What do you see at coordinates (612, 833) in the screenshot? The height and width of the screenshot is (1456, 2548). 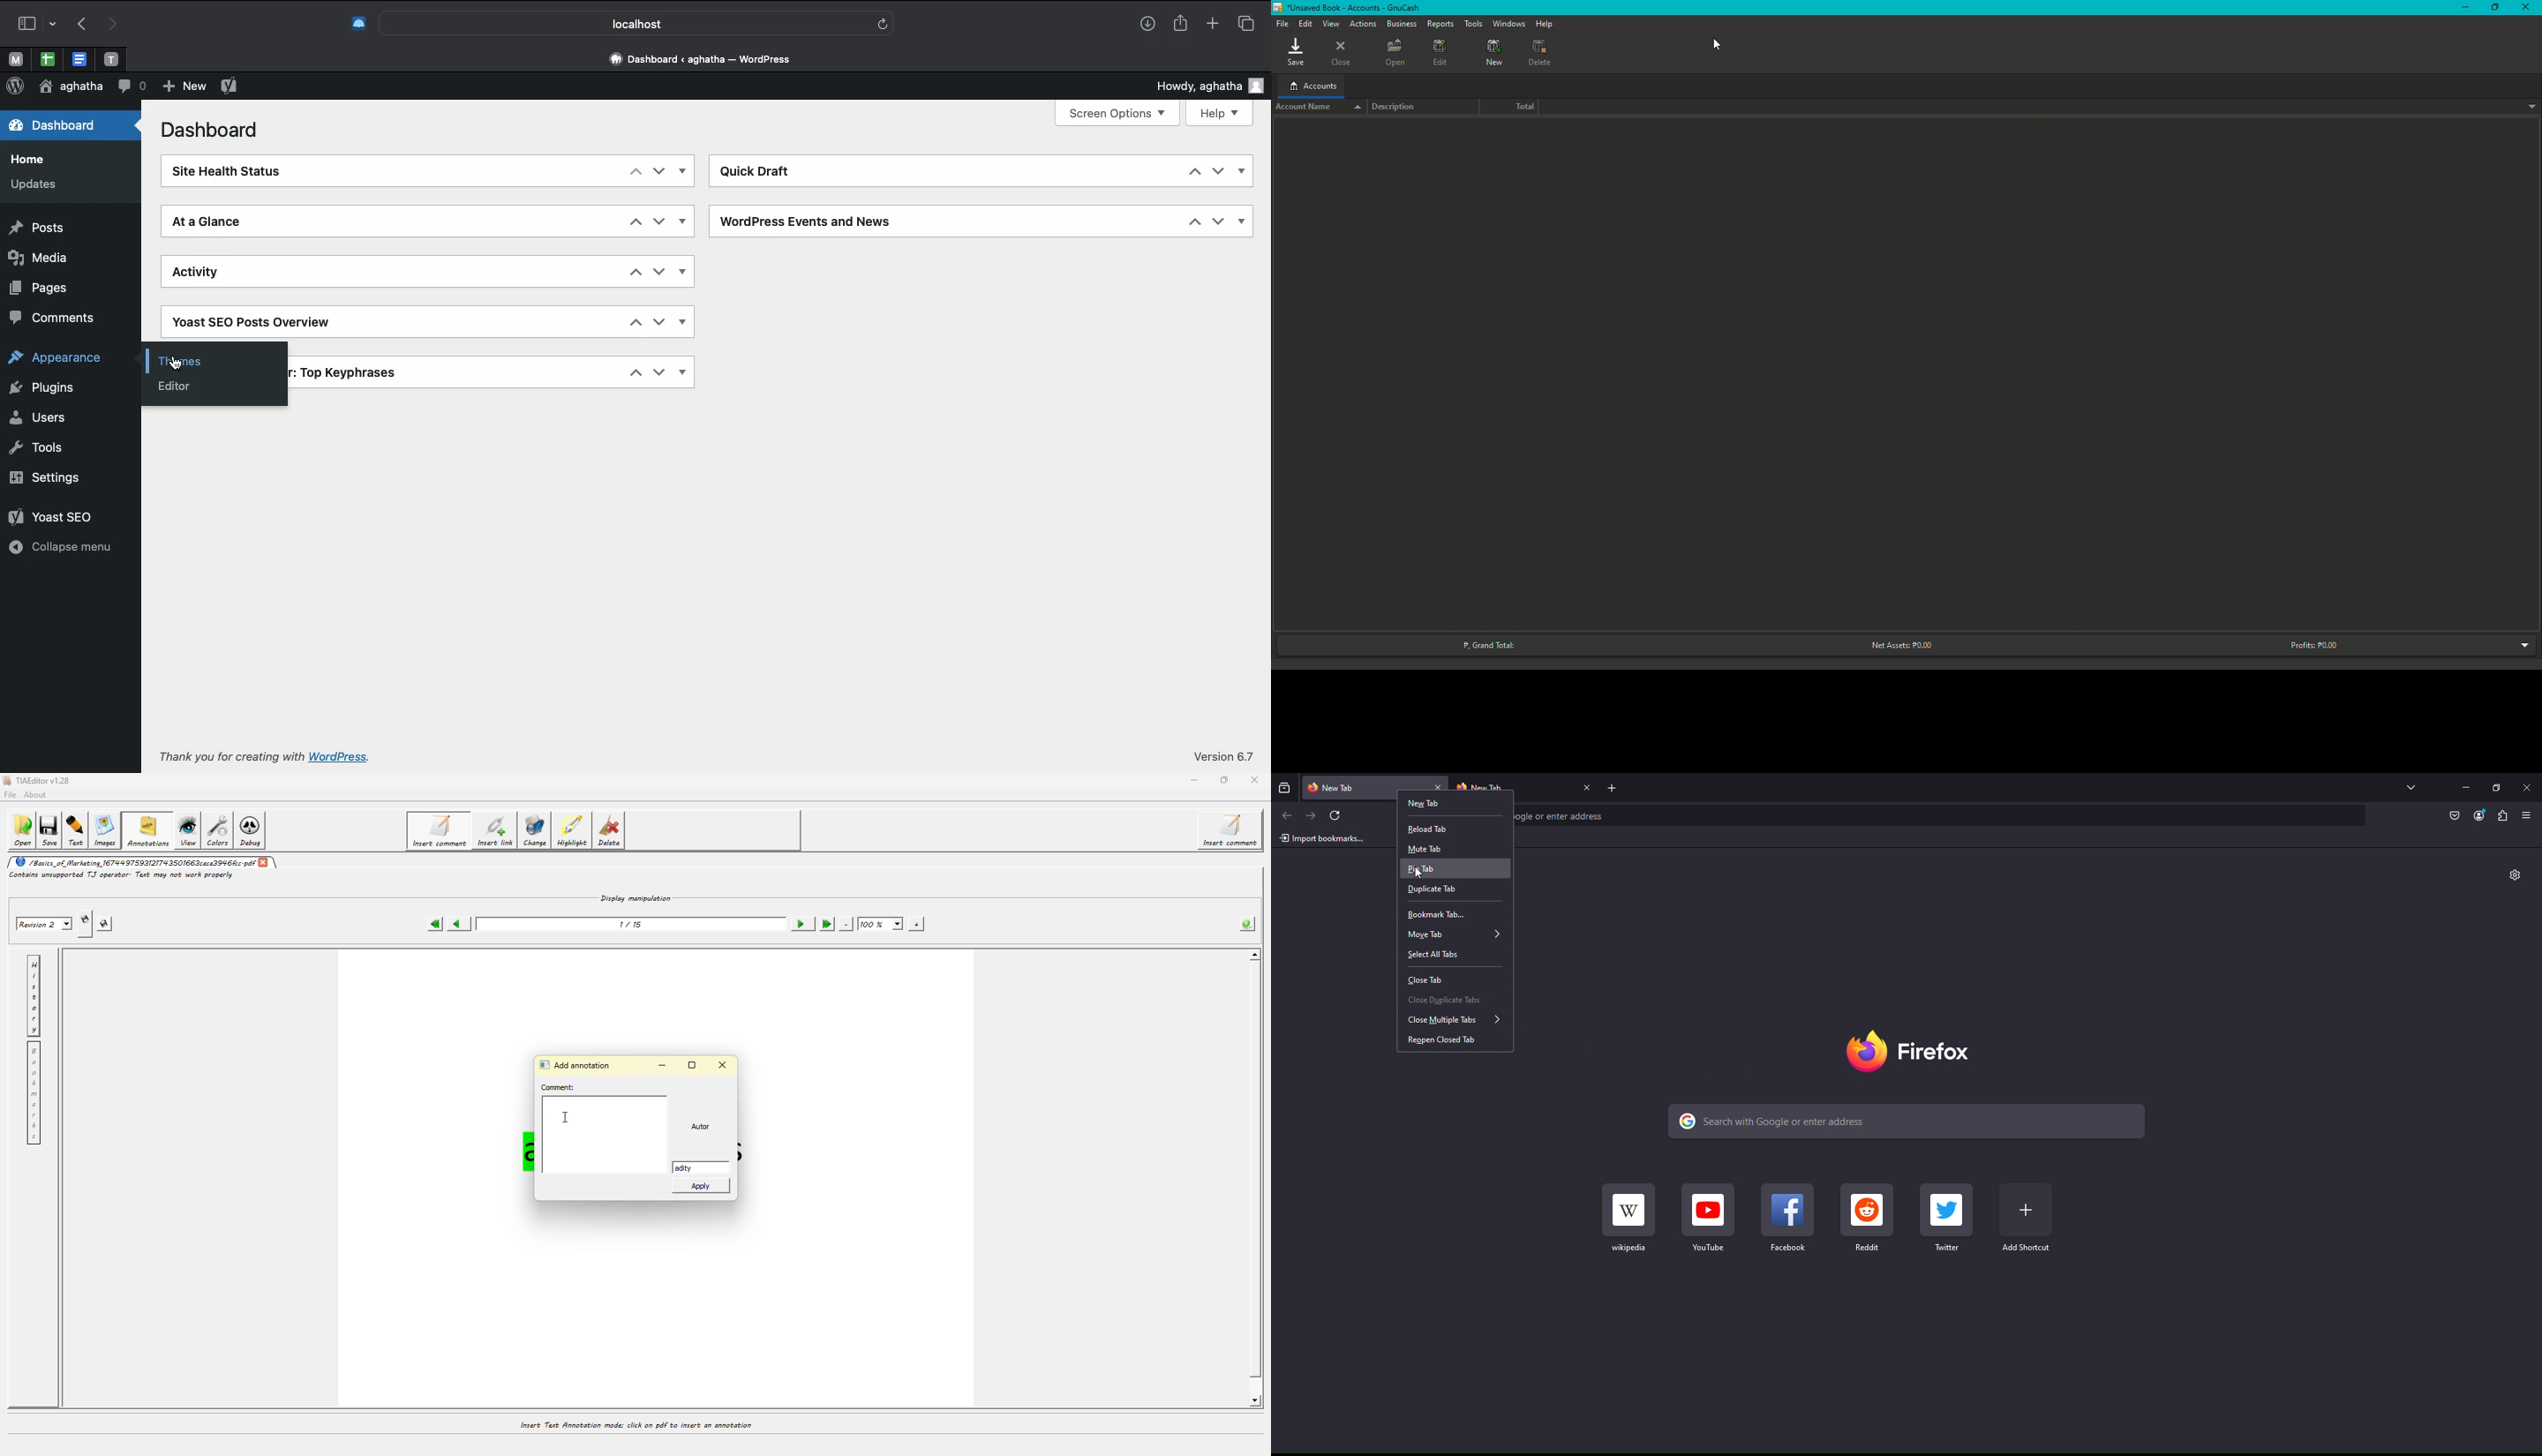 I see `delete` at bounding box center [612, 833].